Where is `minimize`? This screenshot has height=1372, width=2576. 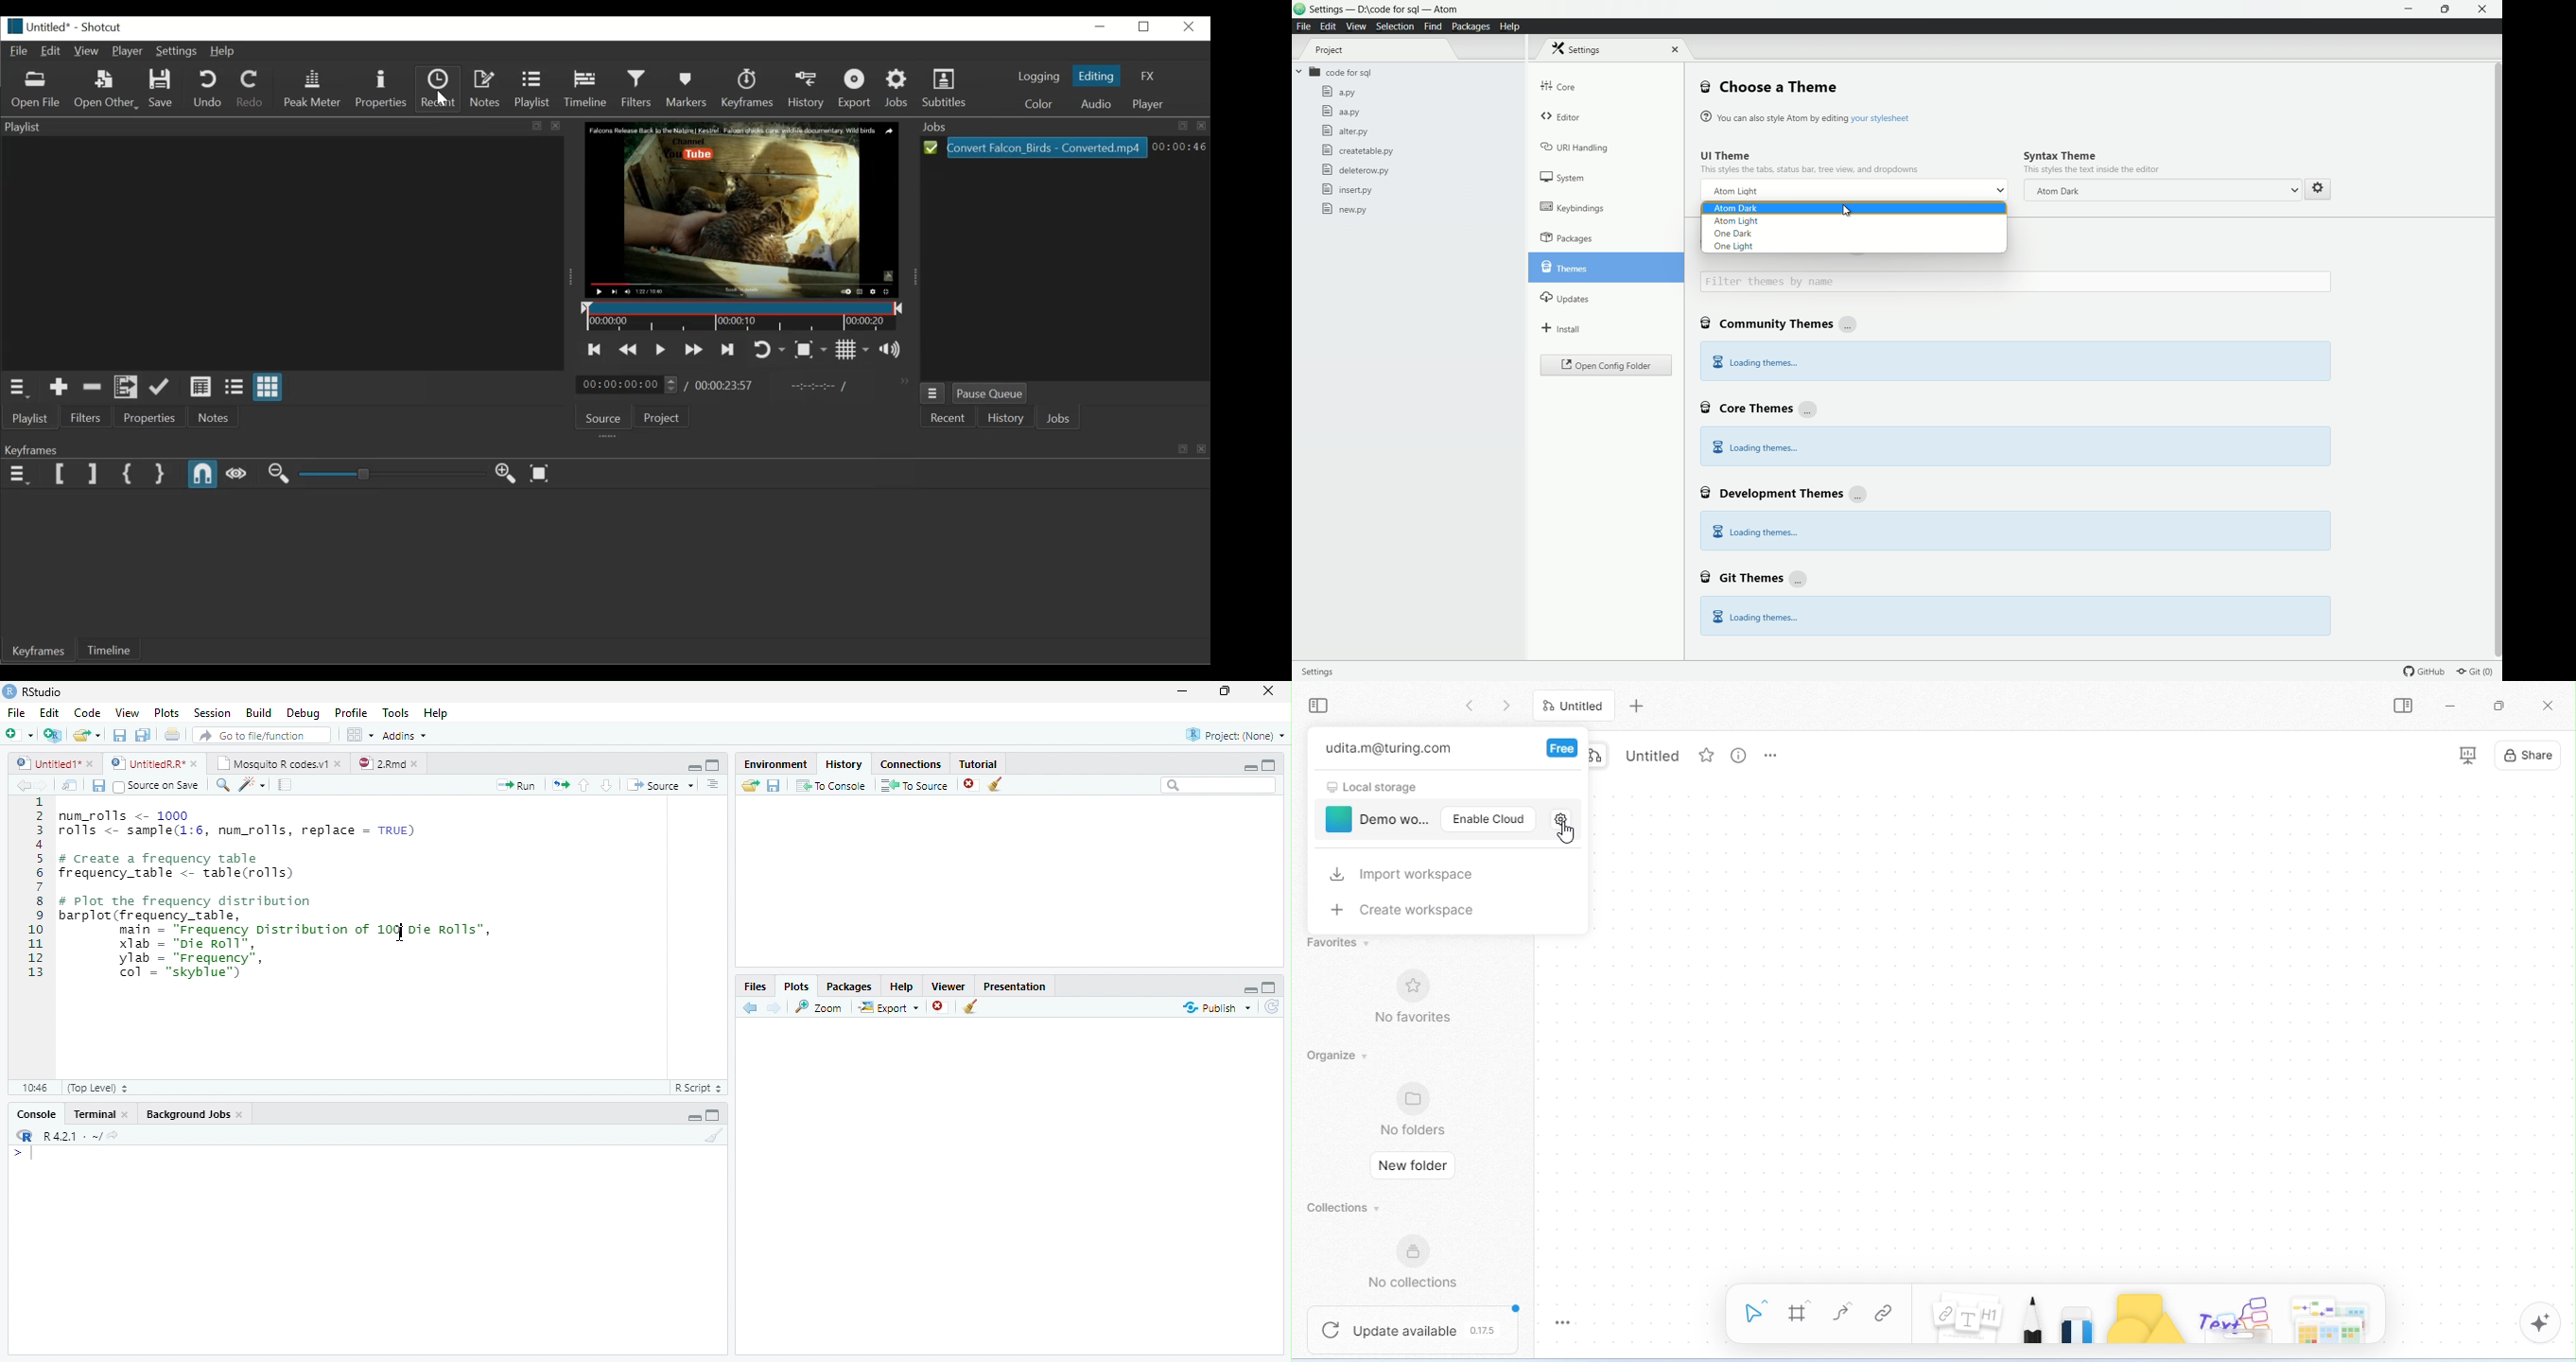 minimize is located at coordinates (2410, 9).